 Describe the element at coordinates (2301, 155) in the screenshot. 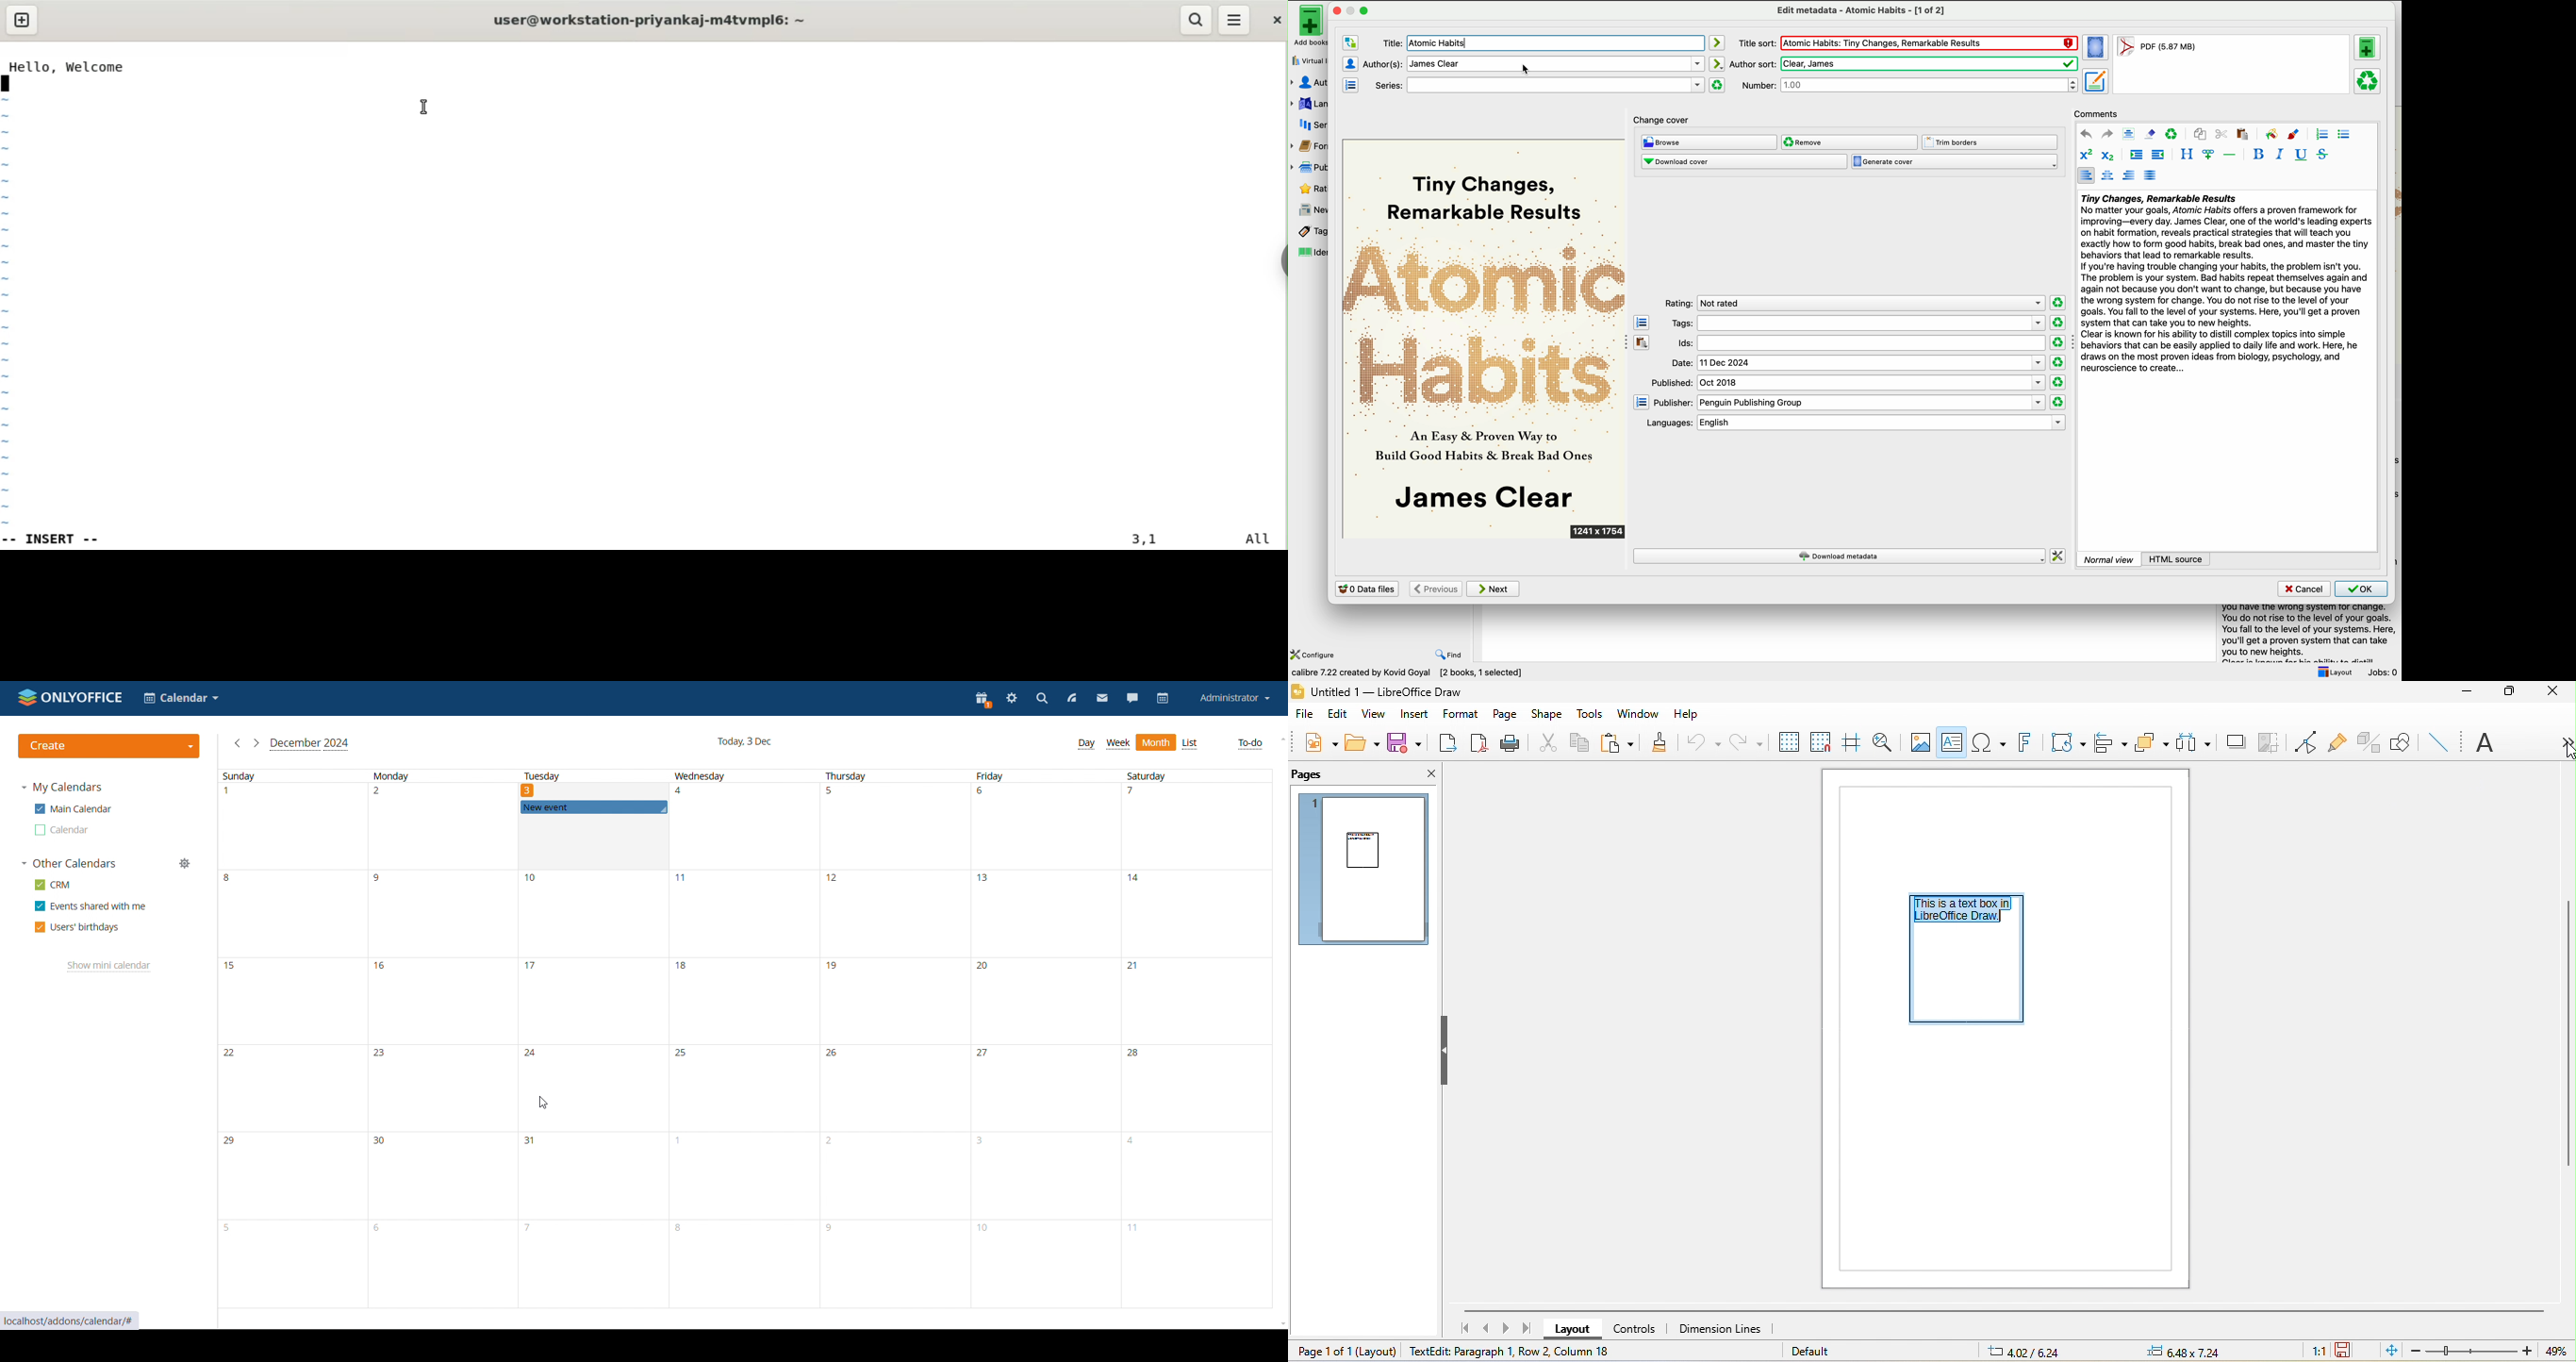

I see `underline` at that location.